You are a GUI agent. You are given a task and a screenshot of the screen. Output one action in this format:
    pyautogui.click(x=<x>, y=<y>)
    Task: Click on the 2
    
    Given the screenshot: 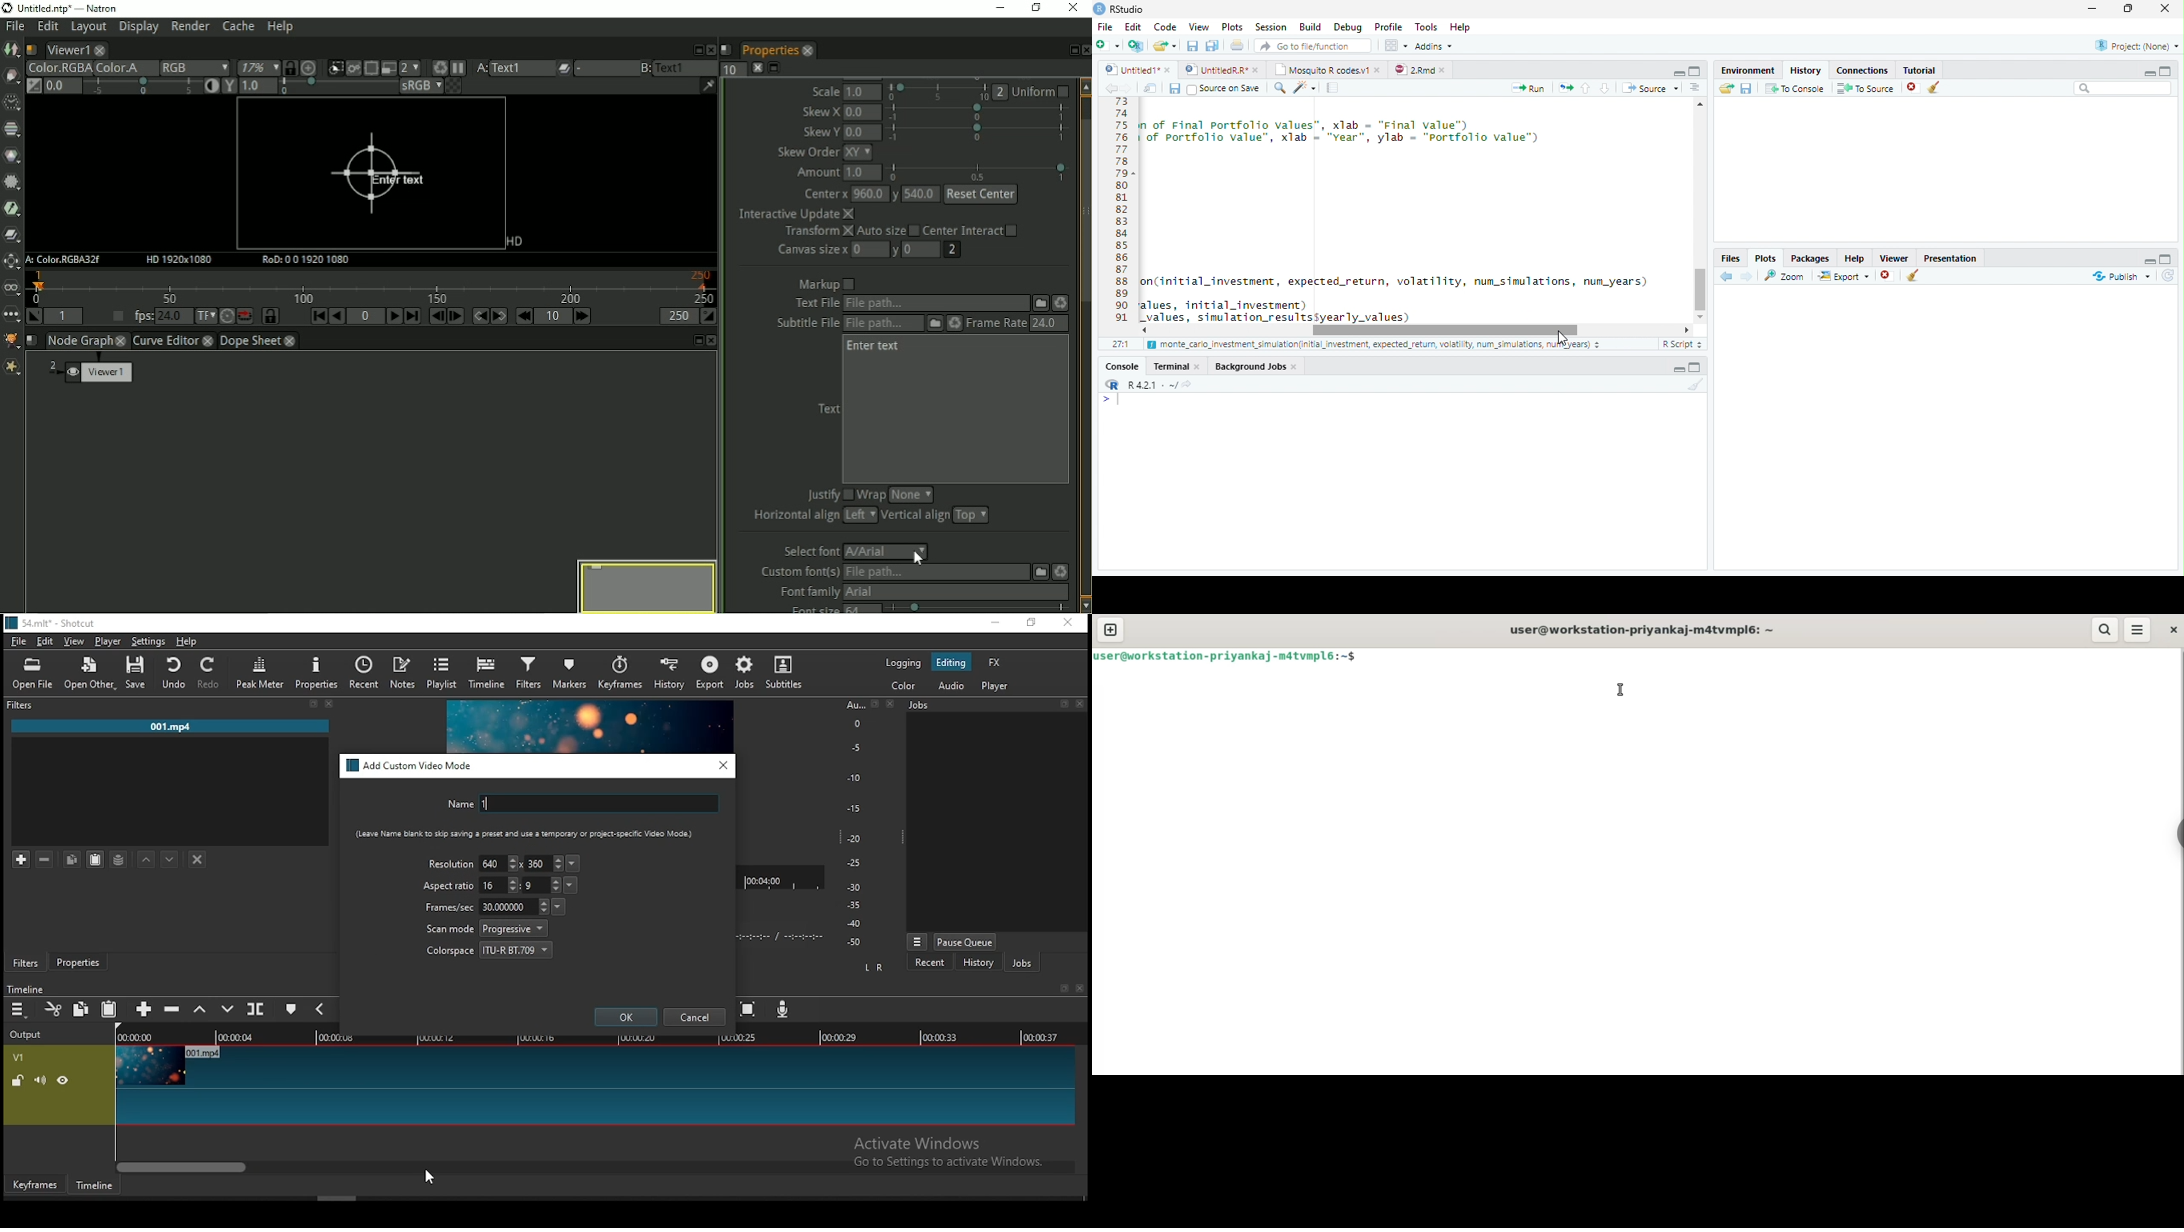 What is the action you would take?
    pyautogui.click(x=953, y=250)
    